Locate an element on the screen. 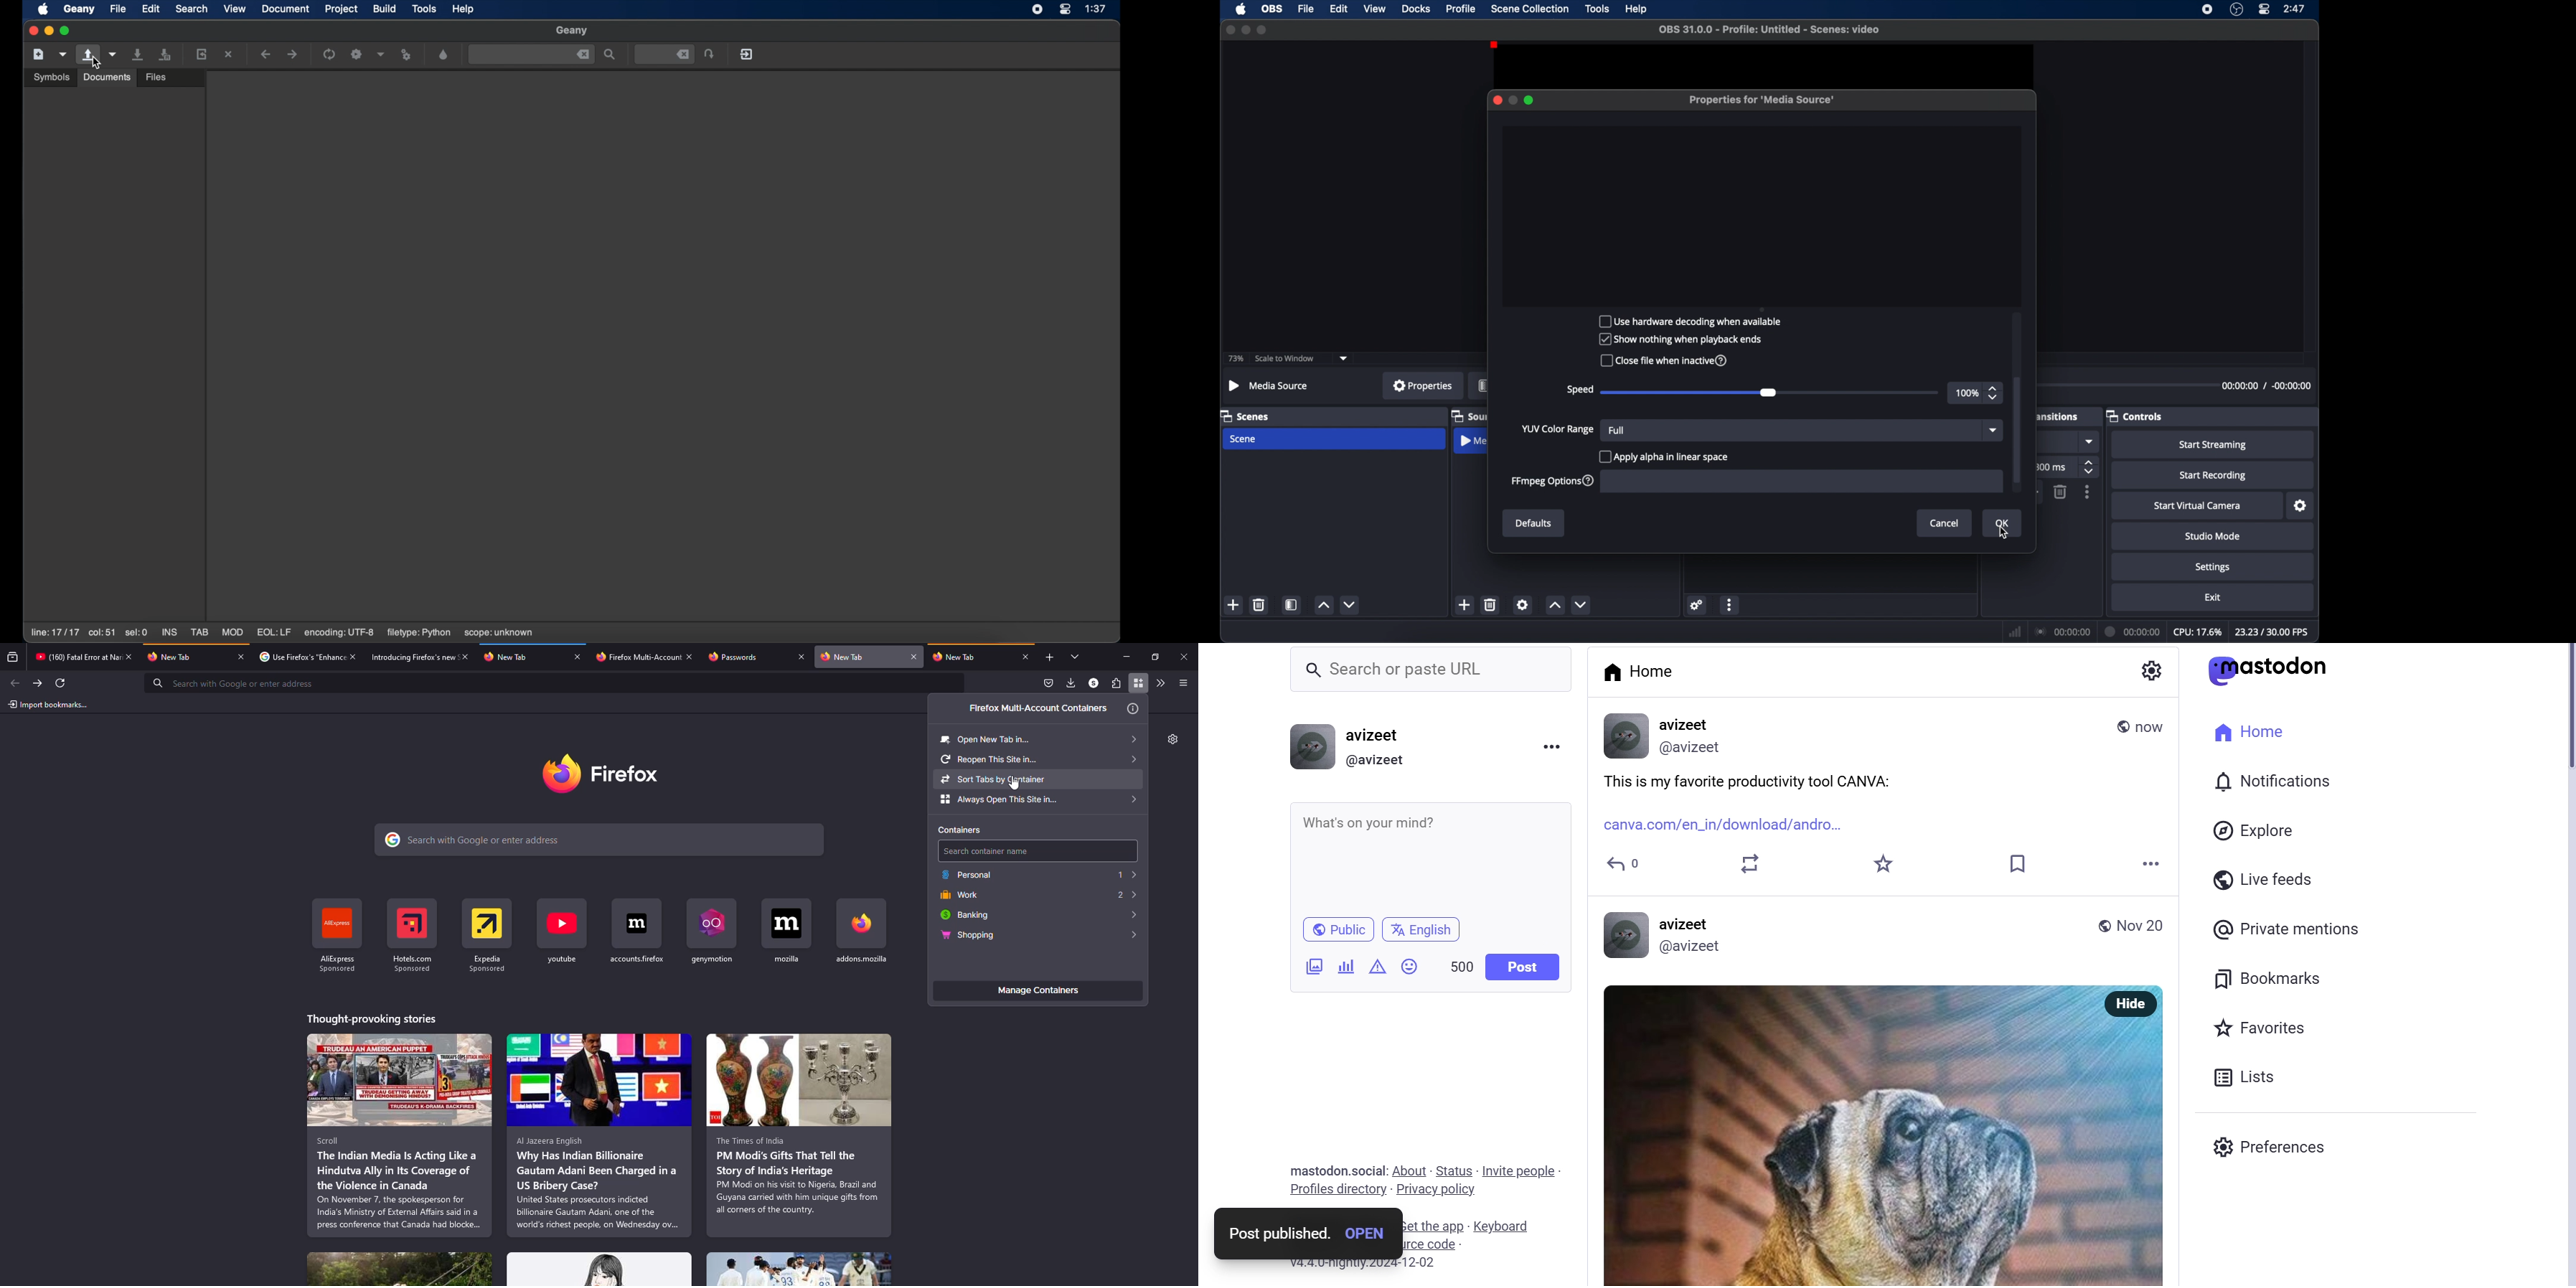  image is located at coordinates (1846, 1135).